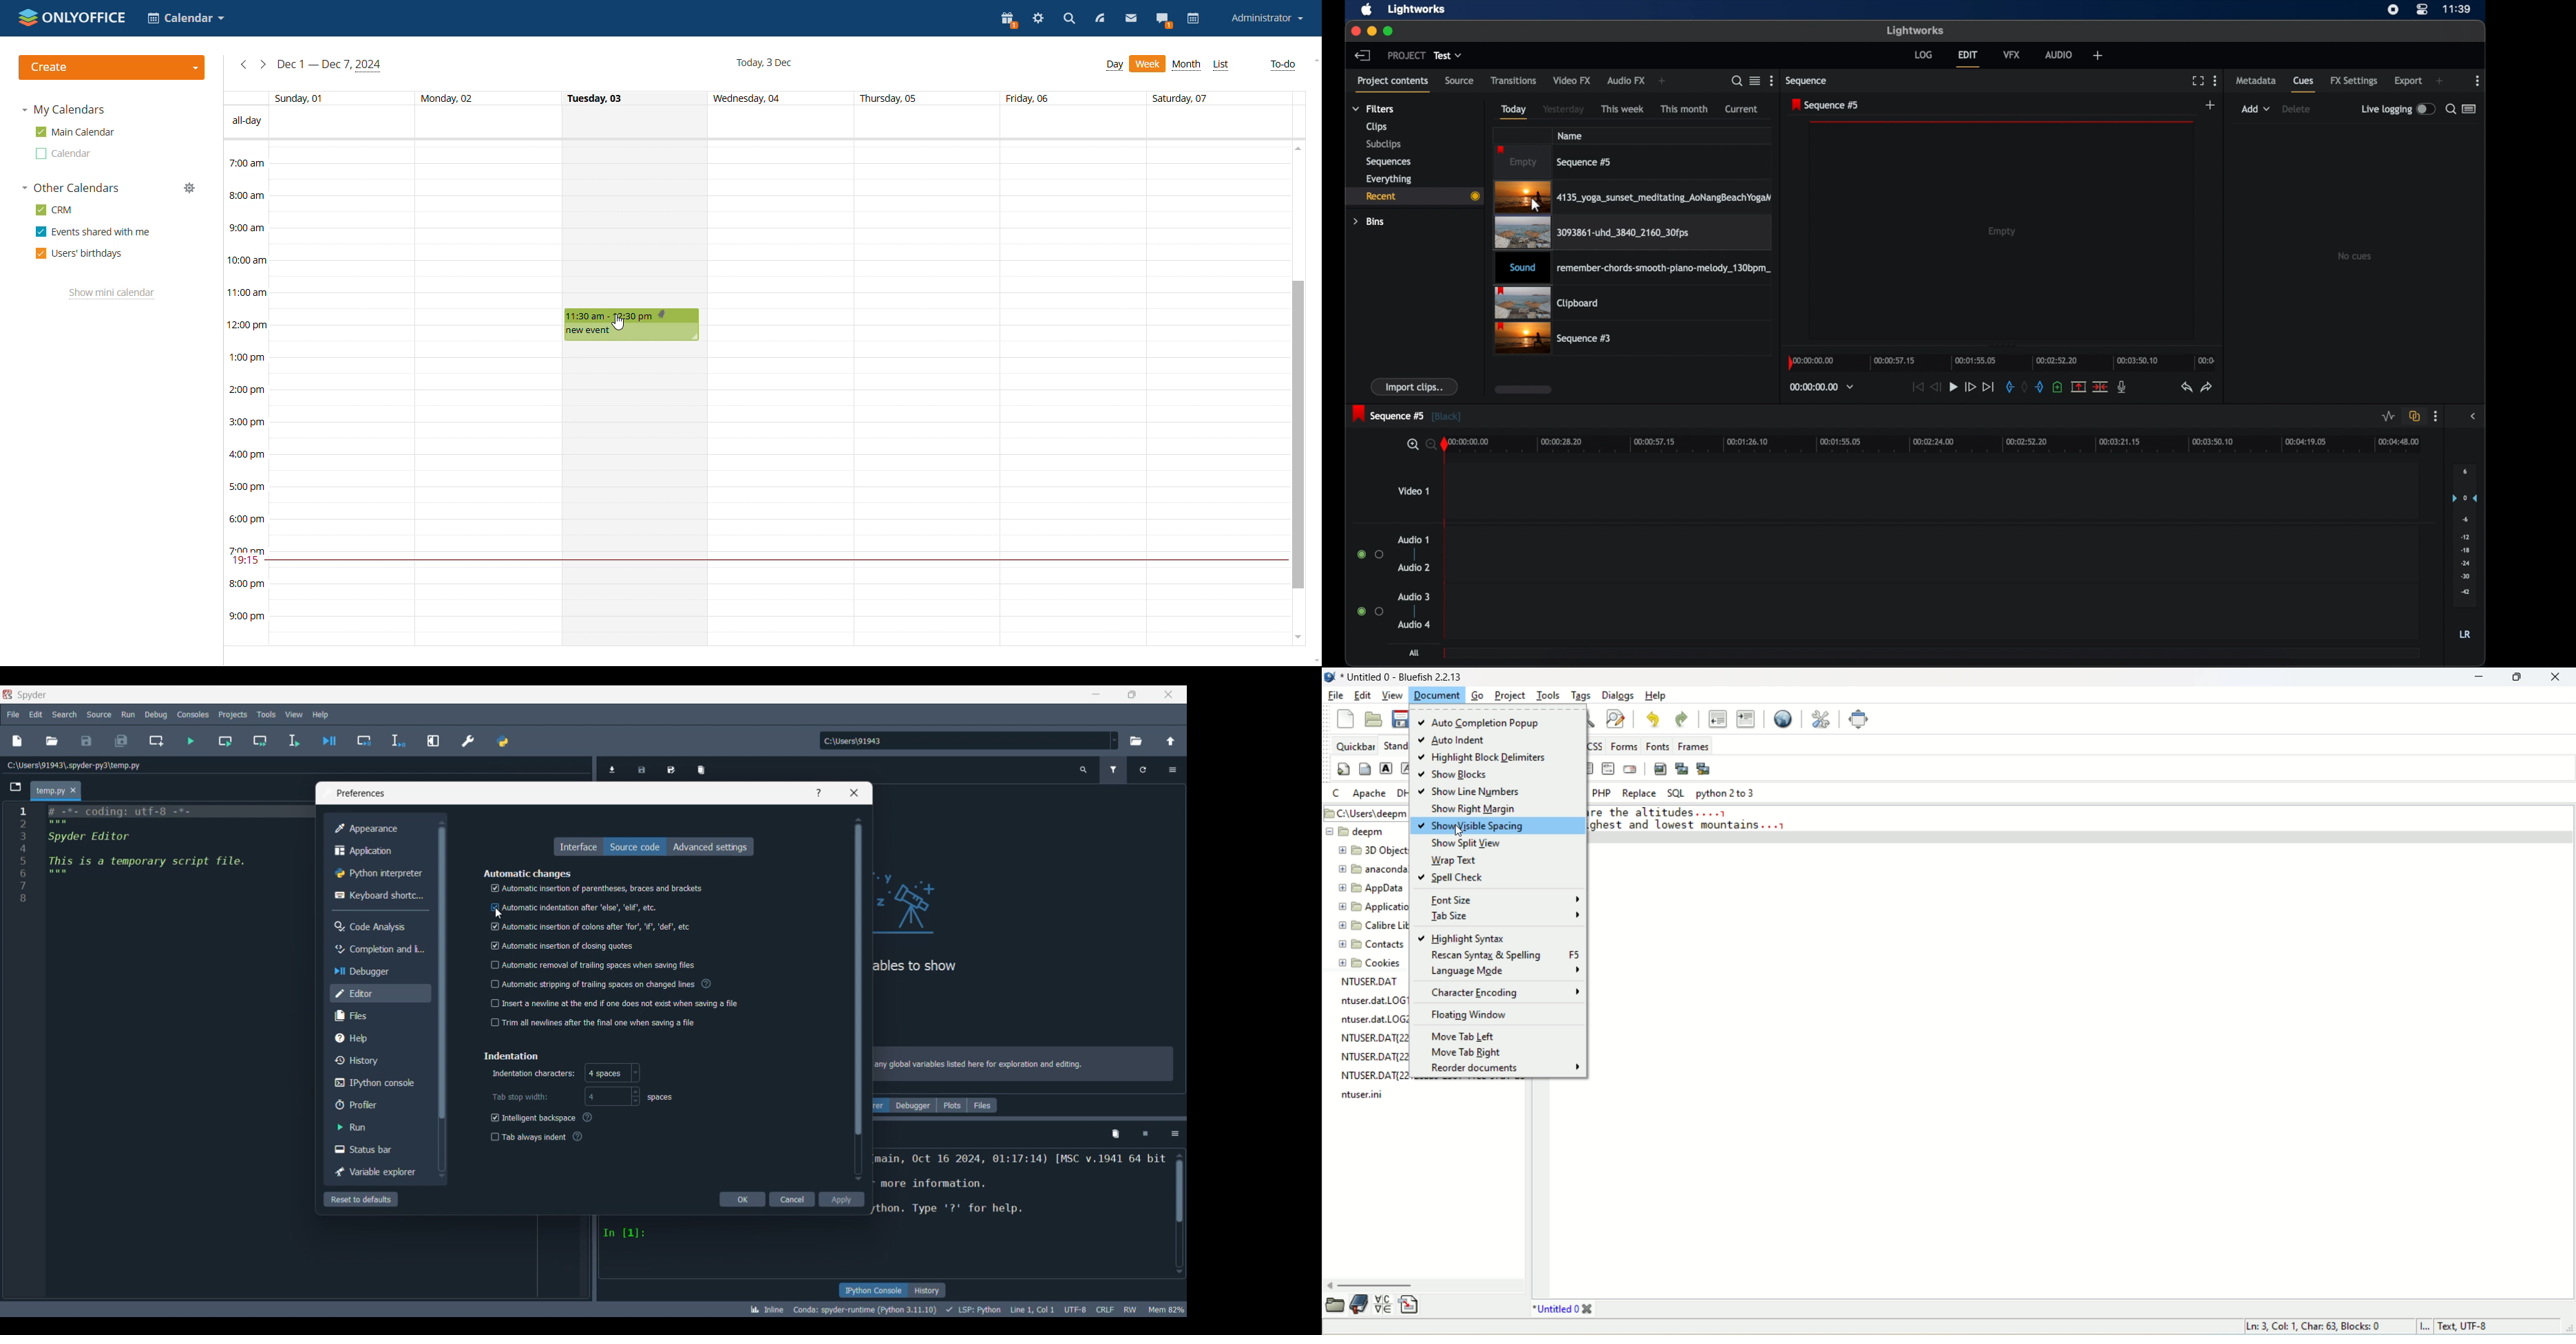 This screenshot has width=2576, height=1344. What do you see at coordinates (2472, 1327) in the screenshot?
I see `text, UTF-8` at bounding box center [2472, 1327].